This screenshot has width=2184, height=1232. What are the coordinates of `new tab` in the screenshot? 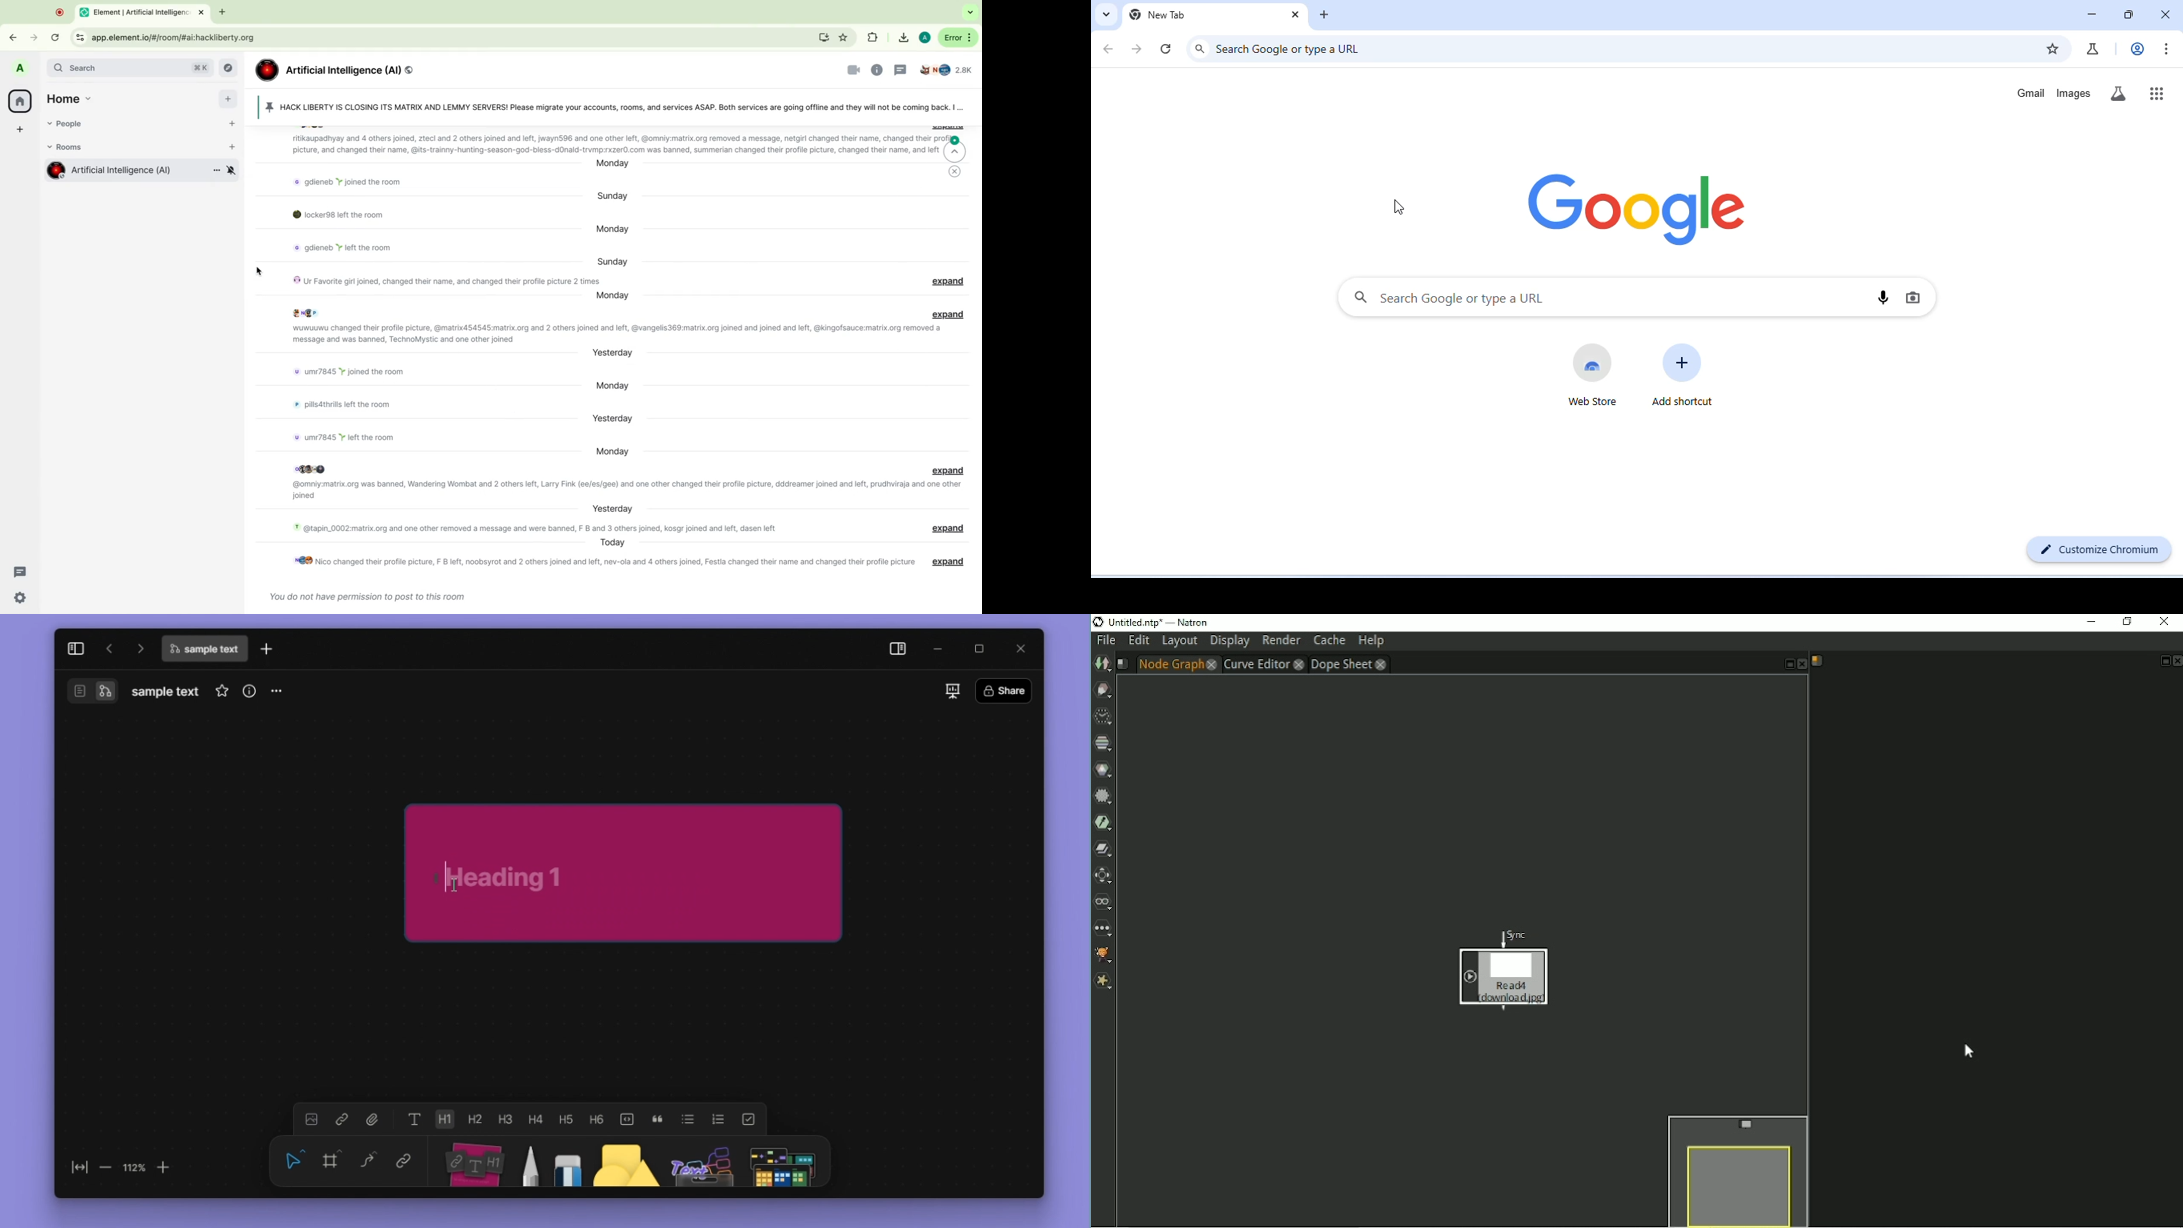 It's located at (1159, 15).